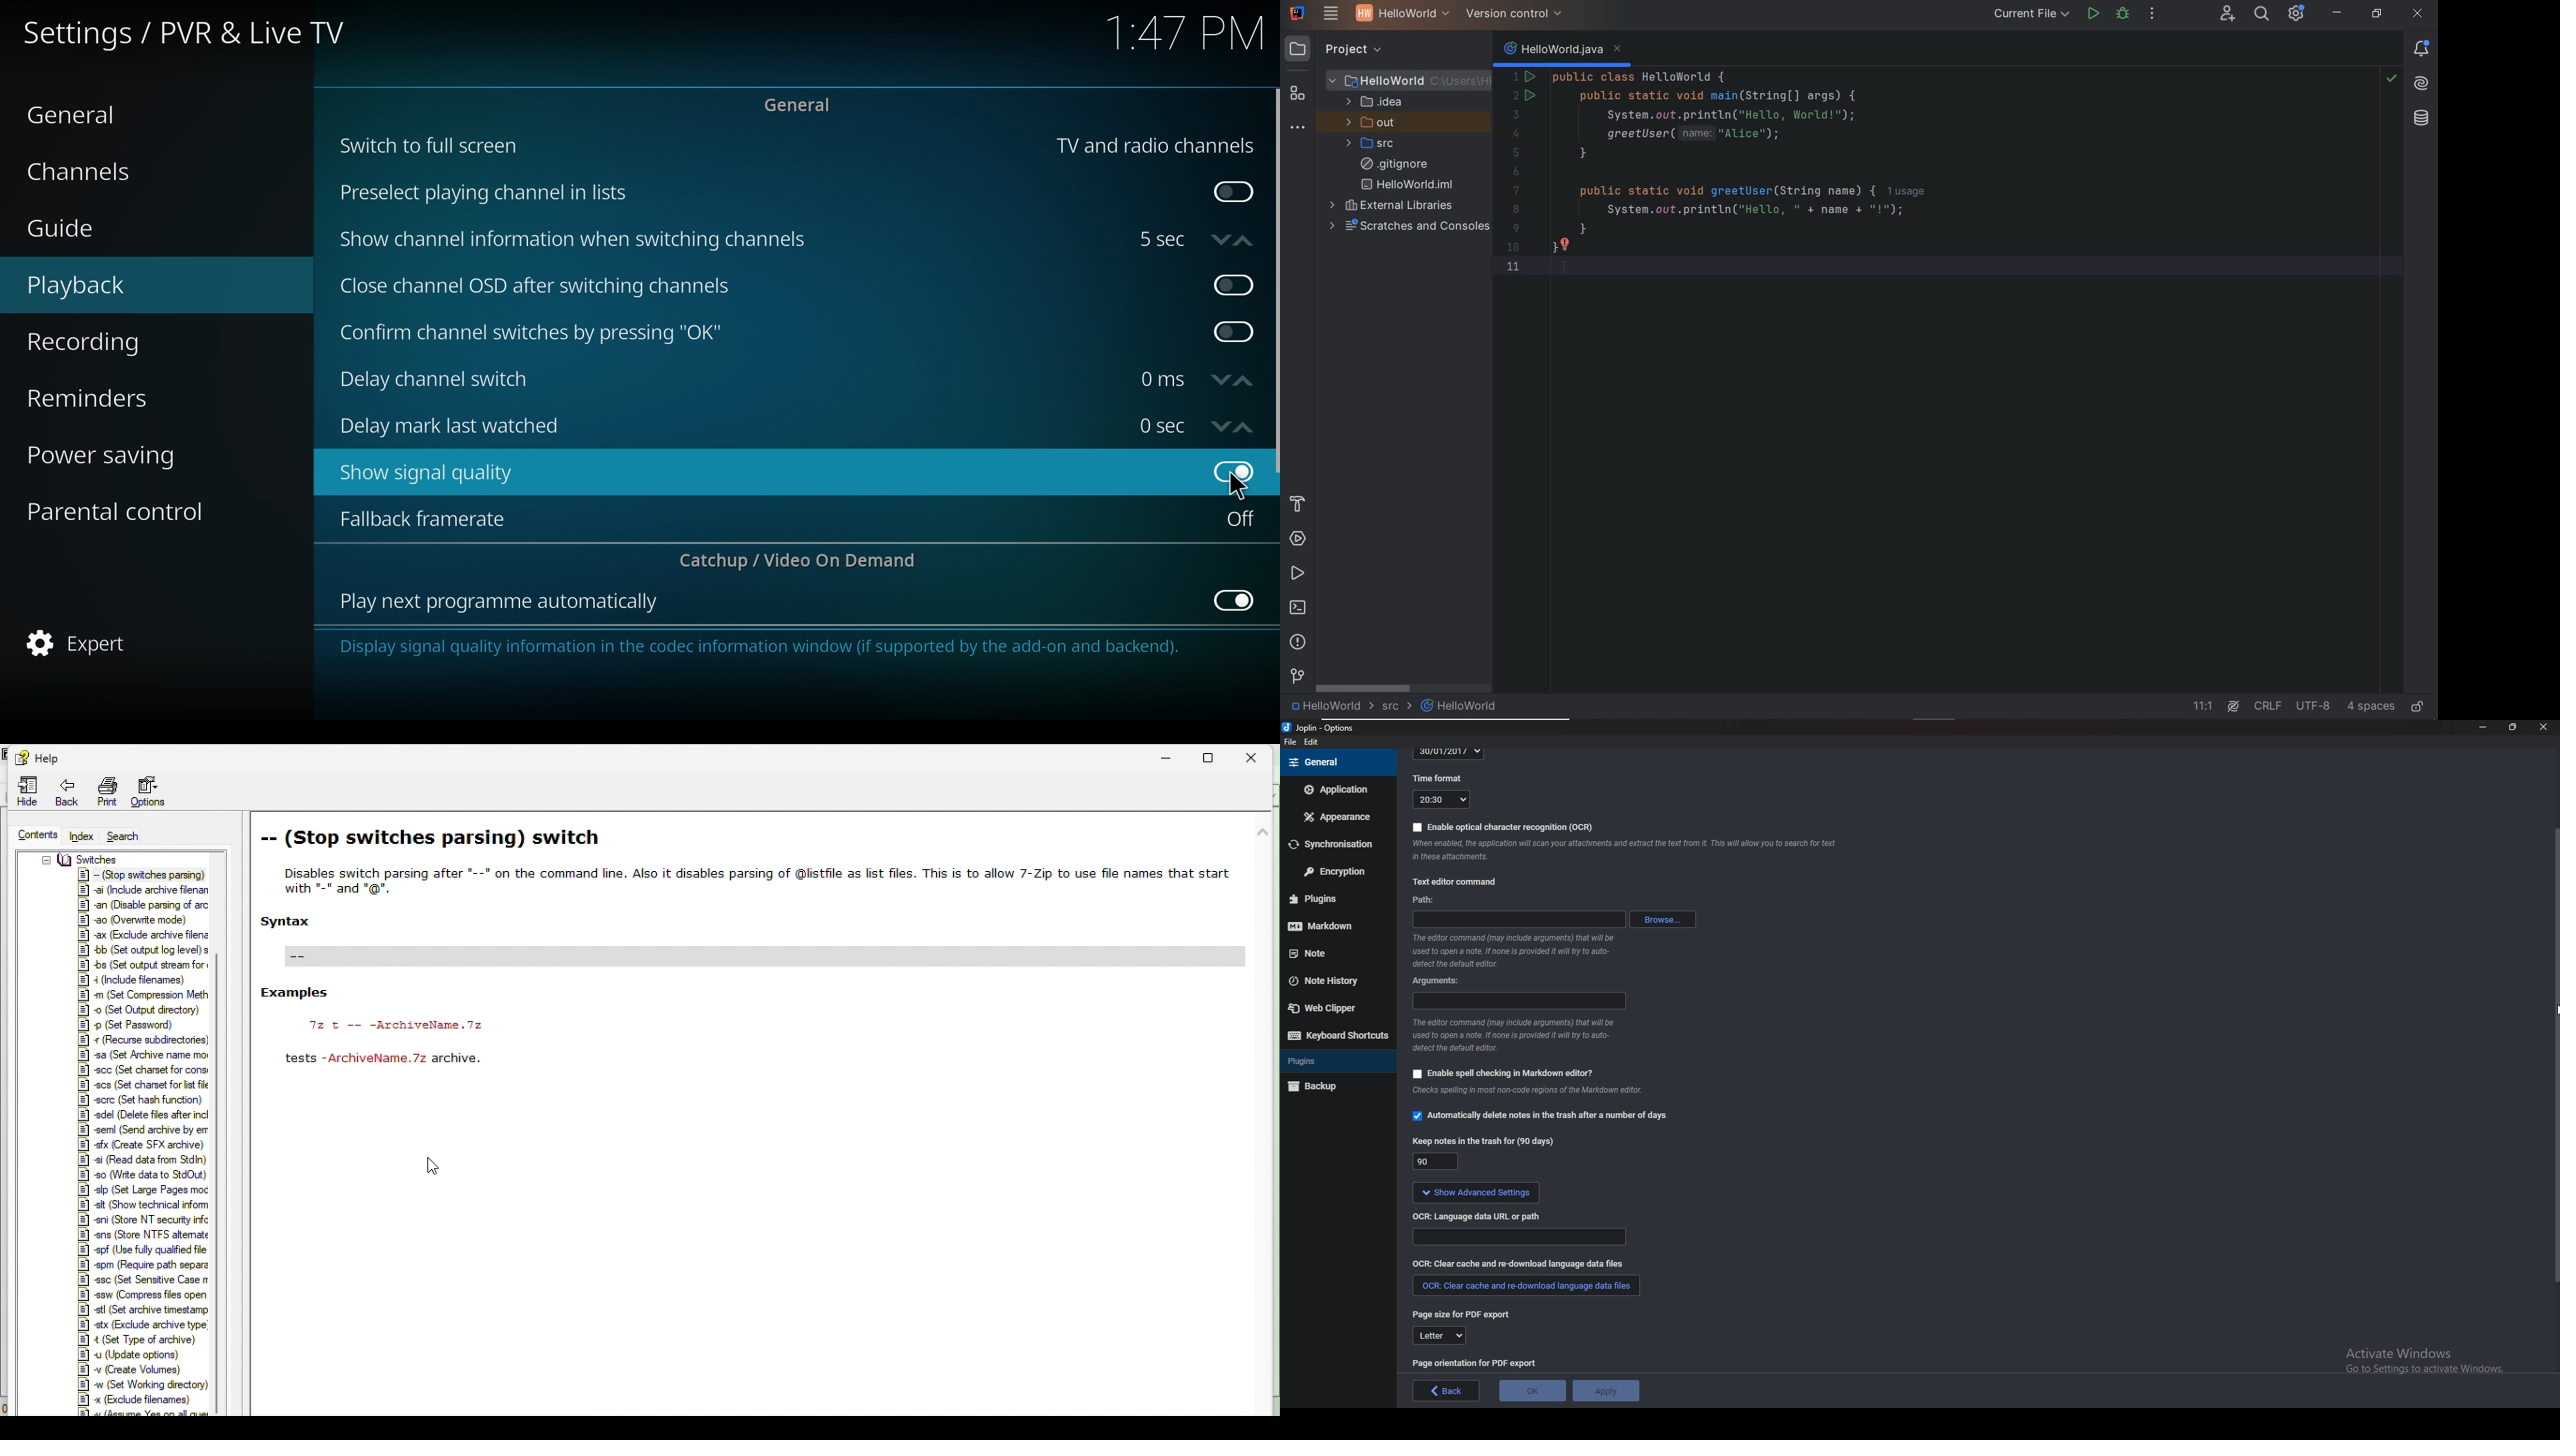 The width and height of the screenshot is (2576, 1456). Describe the element at coordinates (2513, 727) in the screenshot. I see `Resize` at that location.